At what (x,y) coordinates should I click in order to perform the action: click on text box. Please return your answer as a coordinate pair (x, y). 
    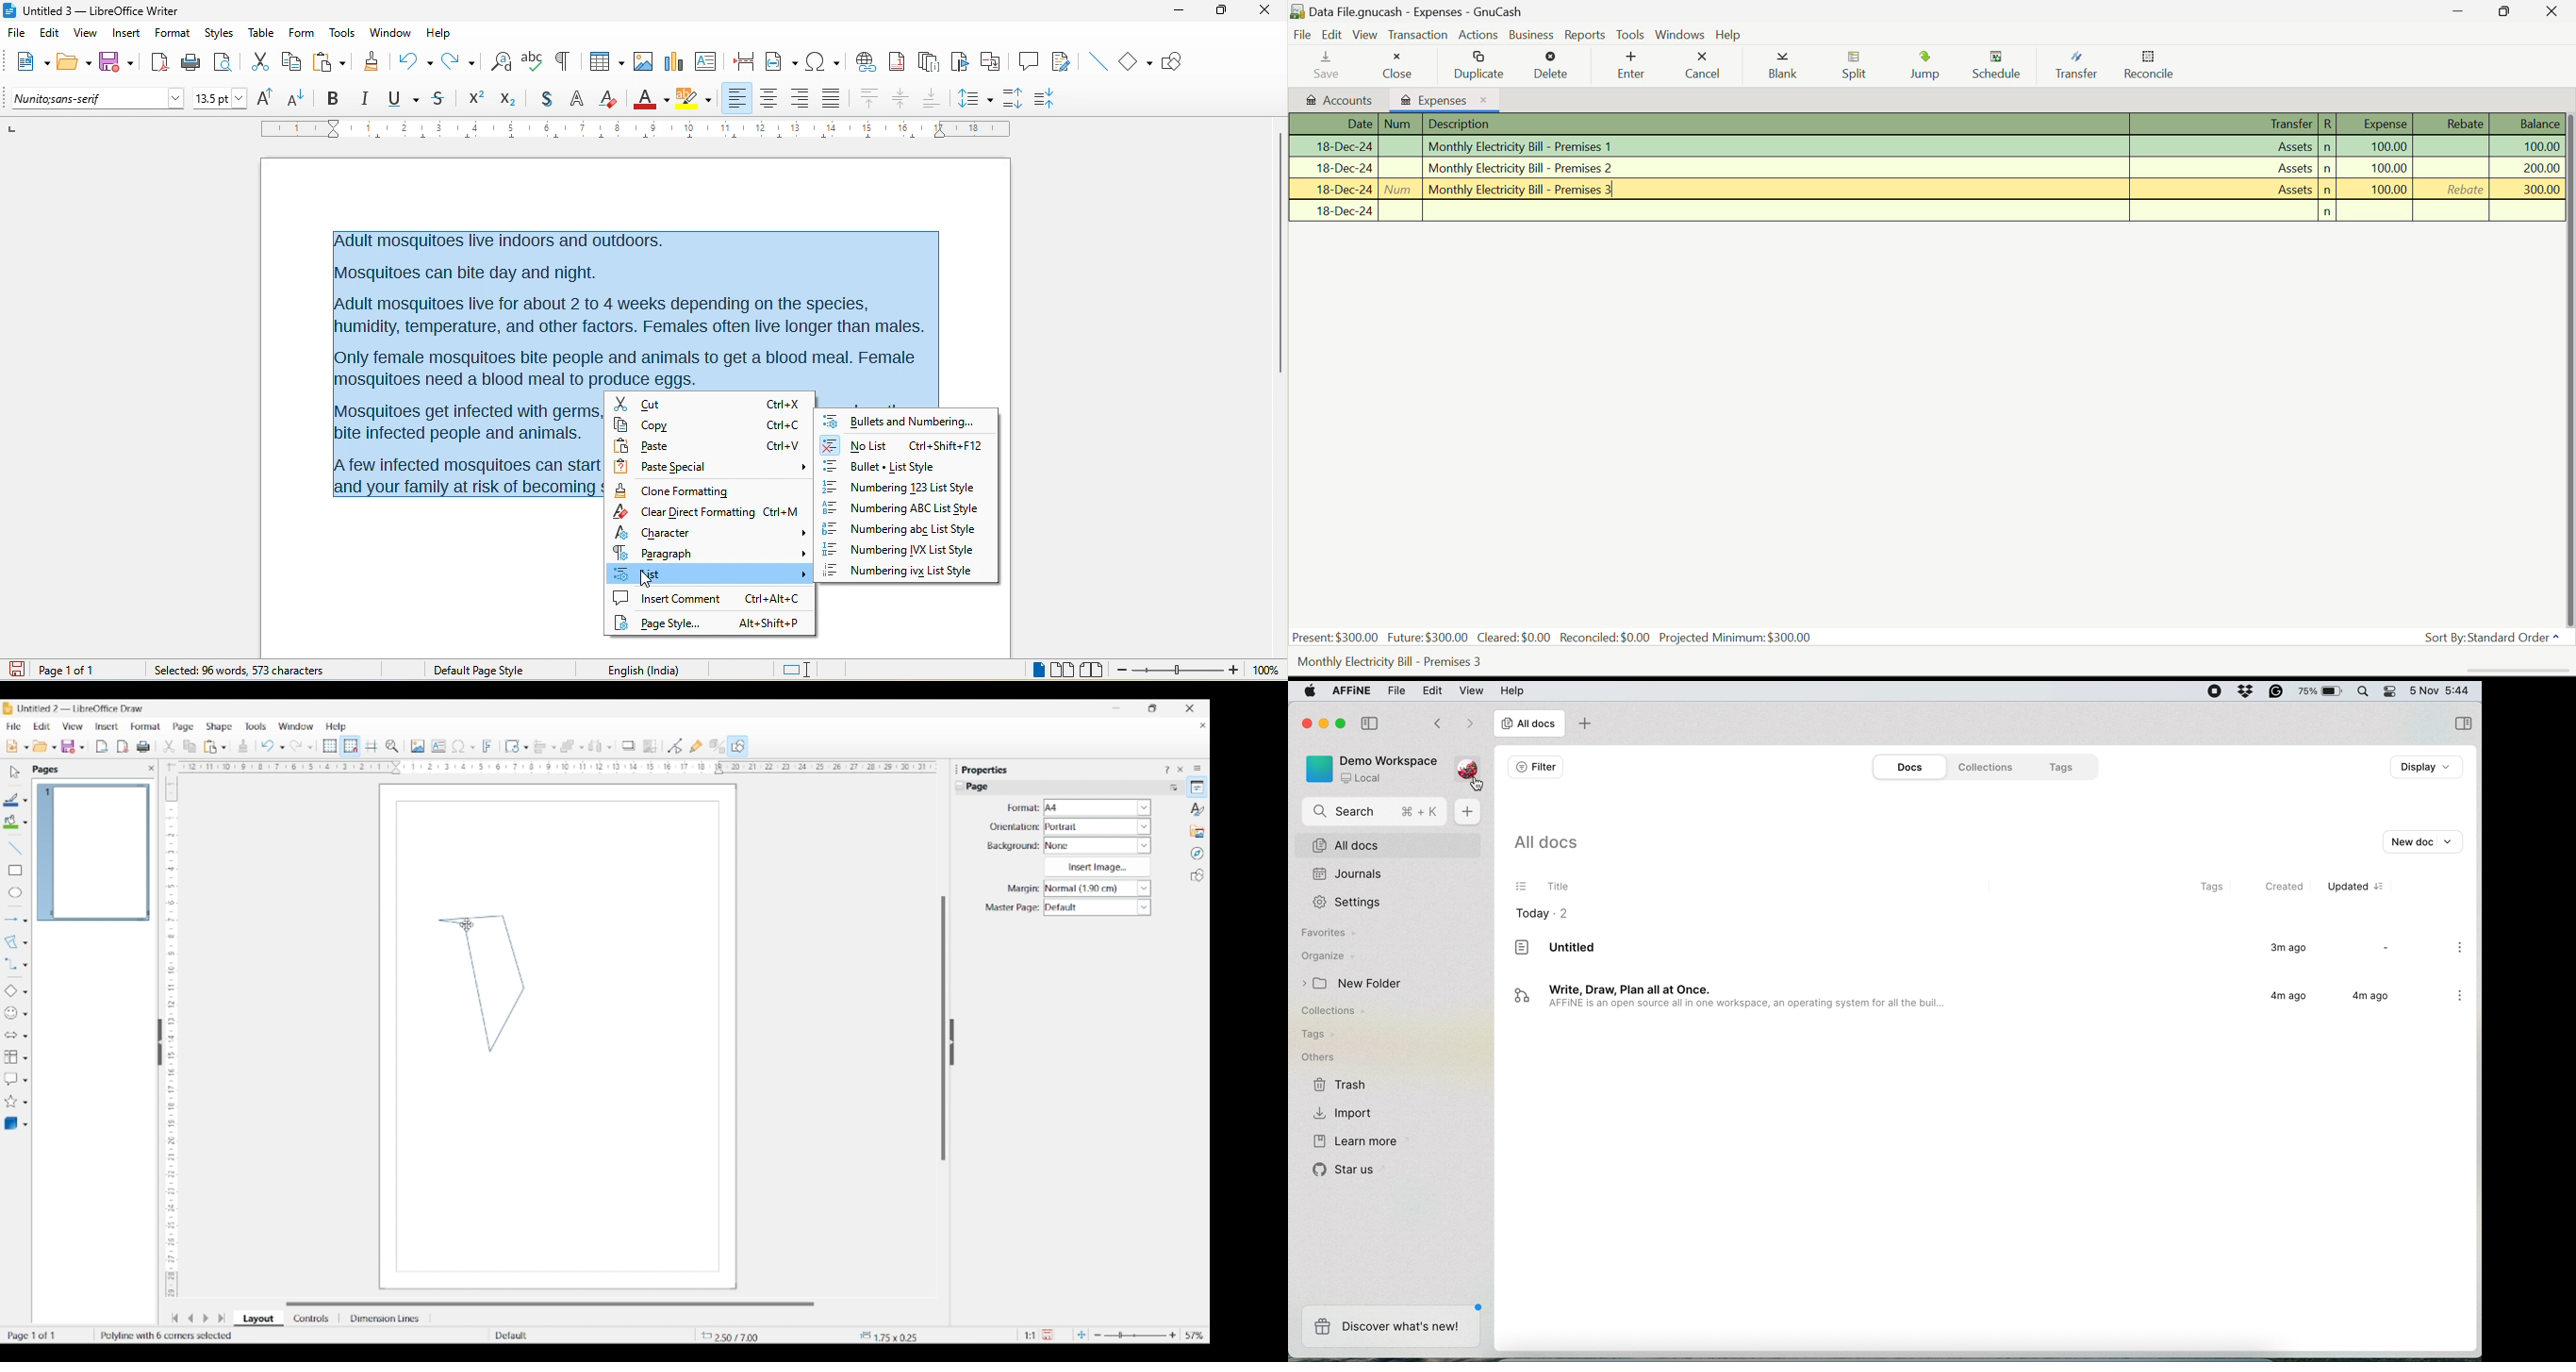
    Looking at the image, I should click on (705, 60).